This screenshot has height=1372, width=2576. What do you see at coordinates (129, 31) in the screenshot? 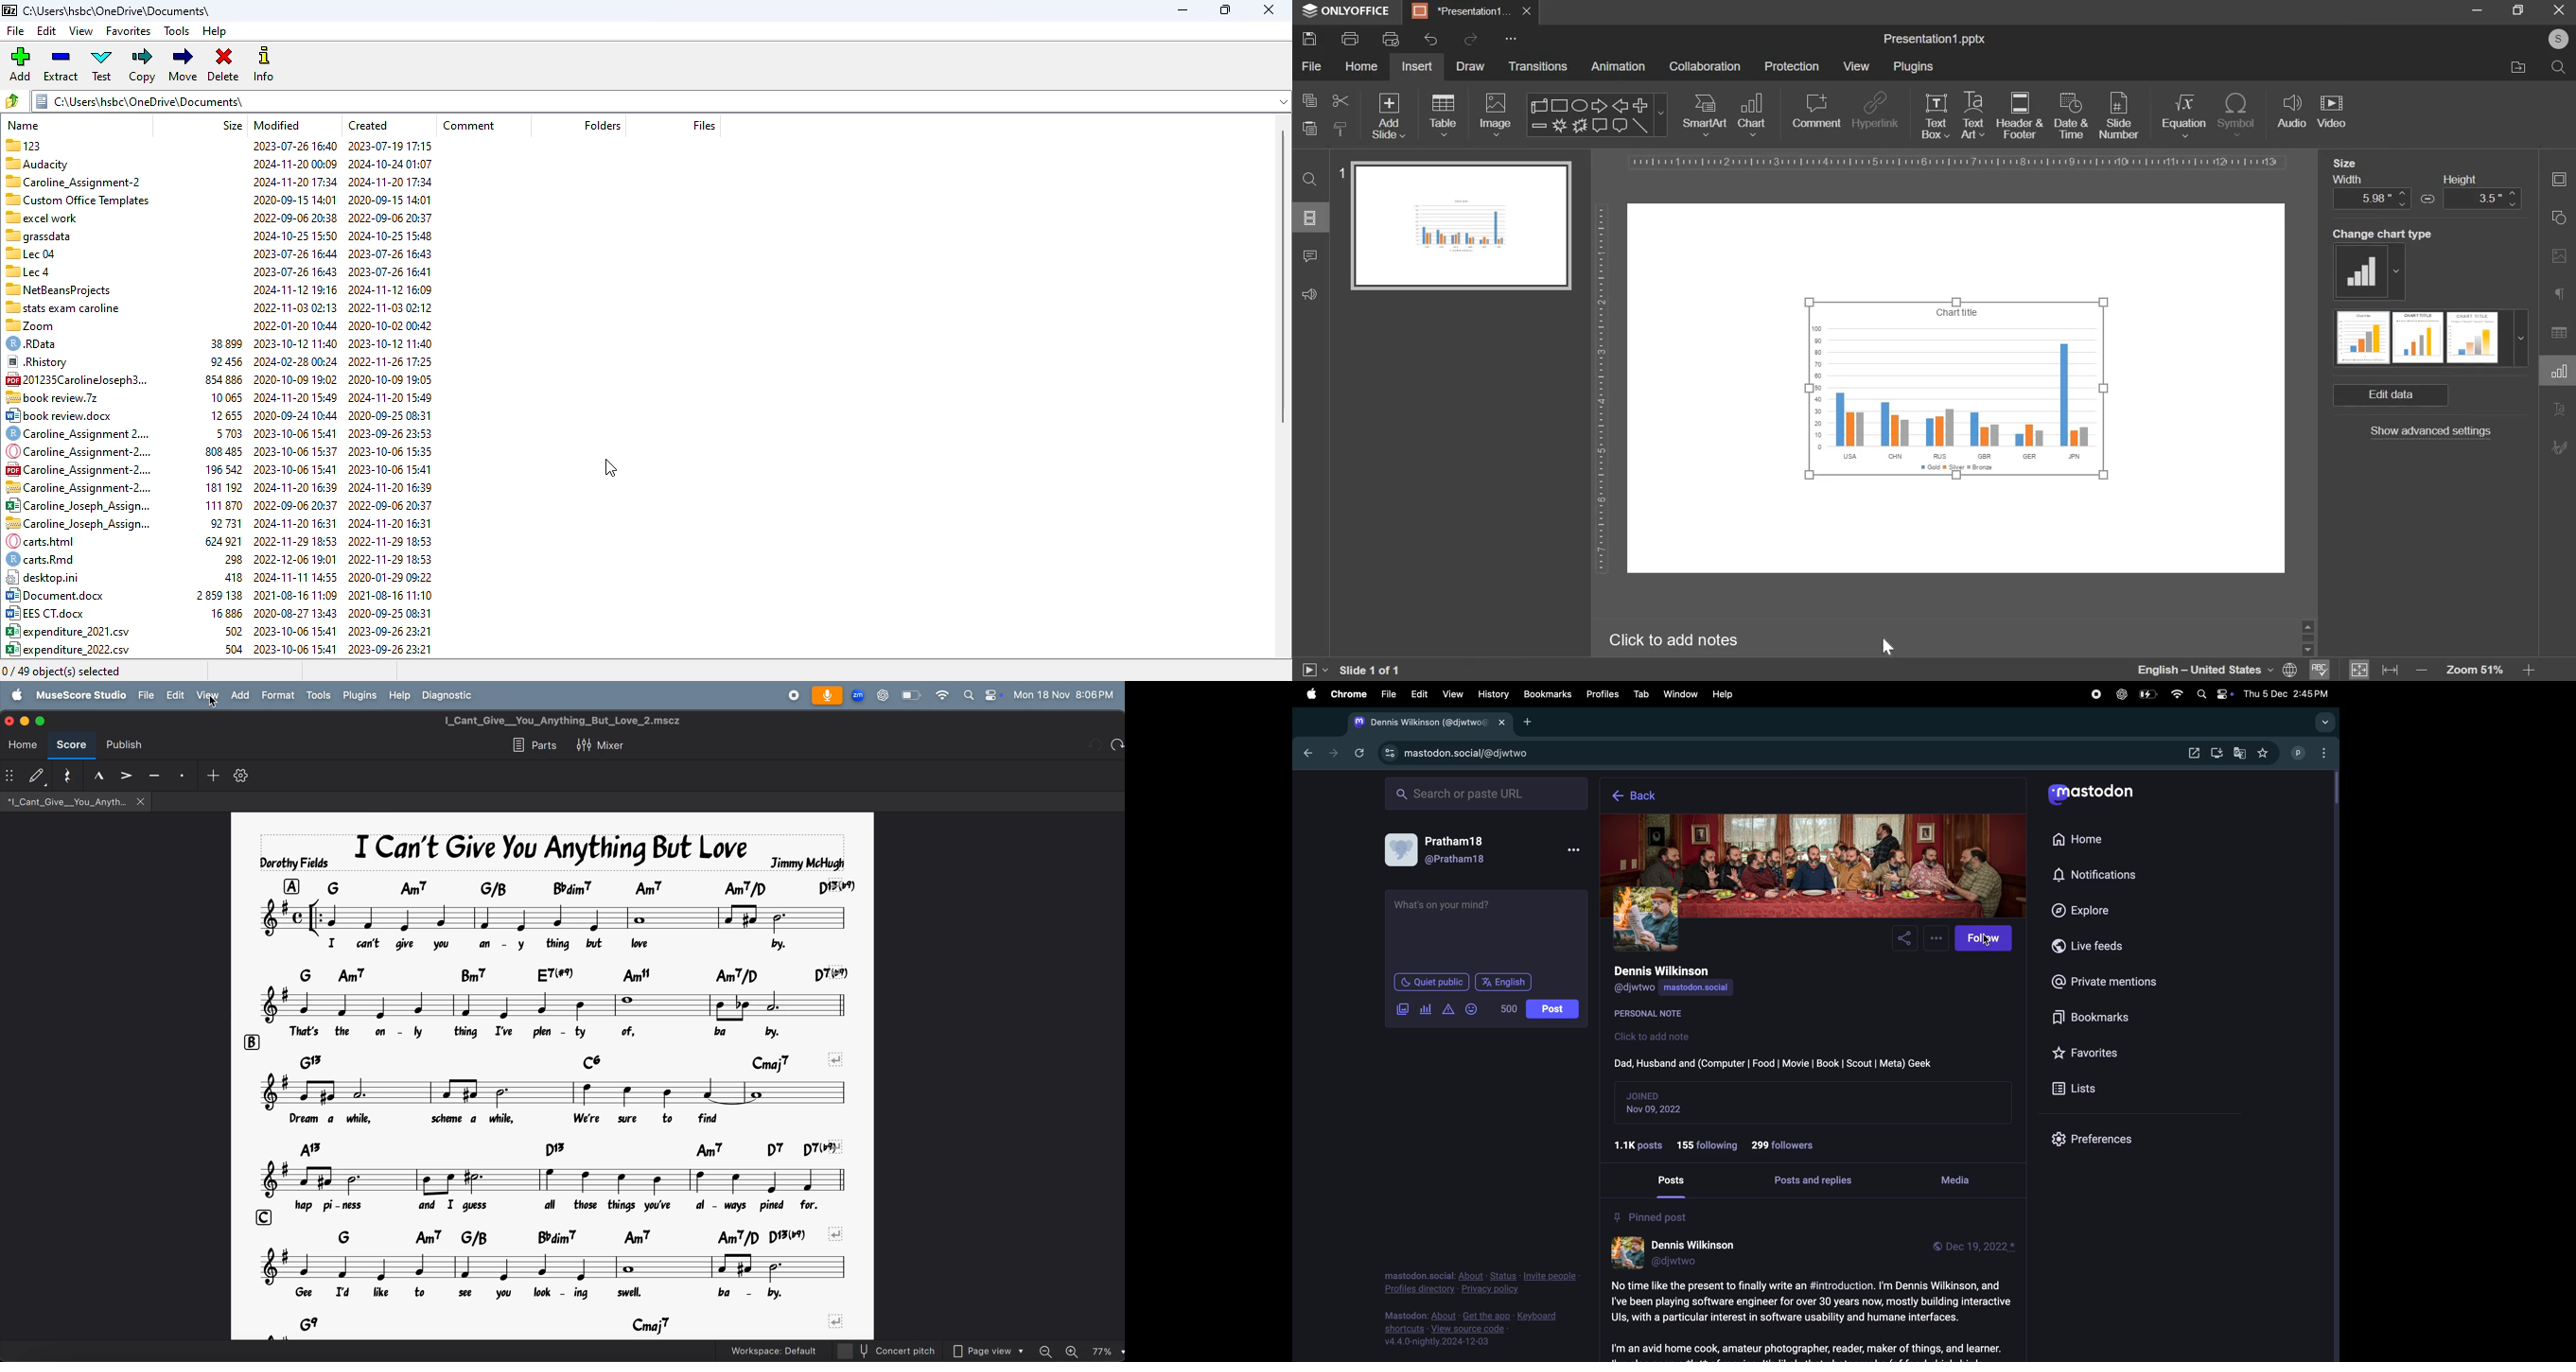
I see `favorites` at bounding box center [129, 31].